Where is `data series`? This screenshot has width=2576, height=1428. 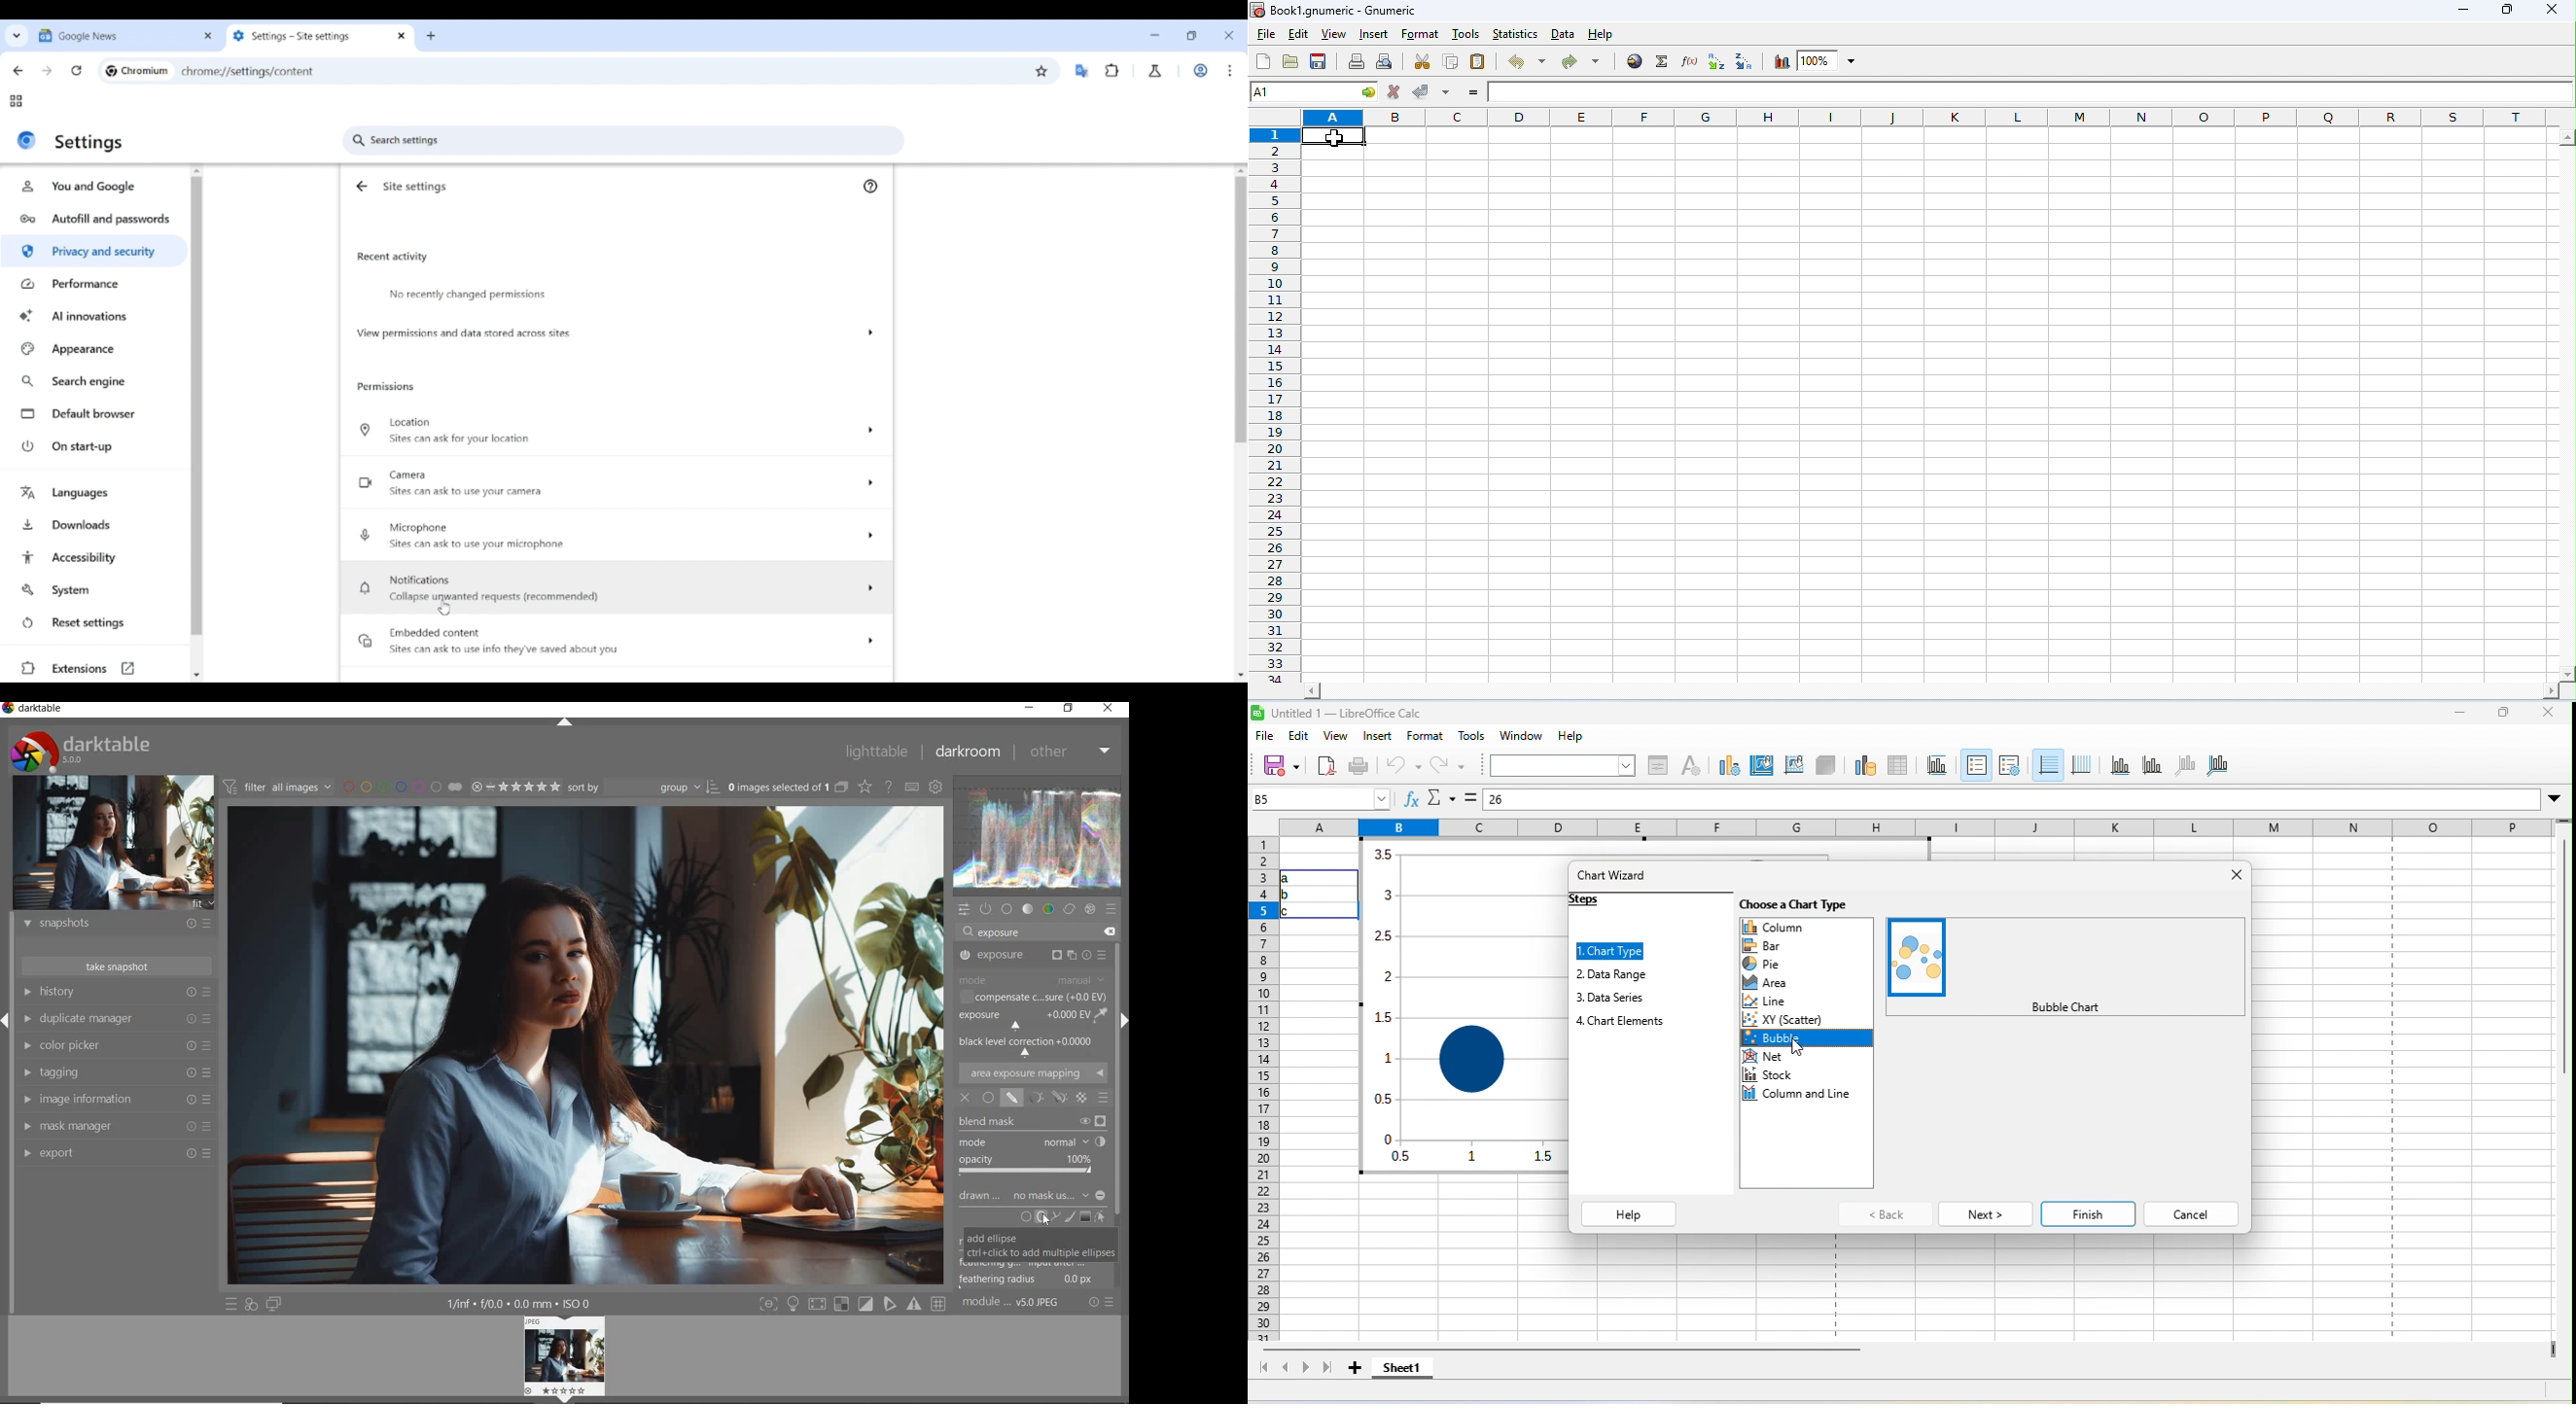
data series is located at coordinates (1626, 996).